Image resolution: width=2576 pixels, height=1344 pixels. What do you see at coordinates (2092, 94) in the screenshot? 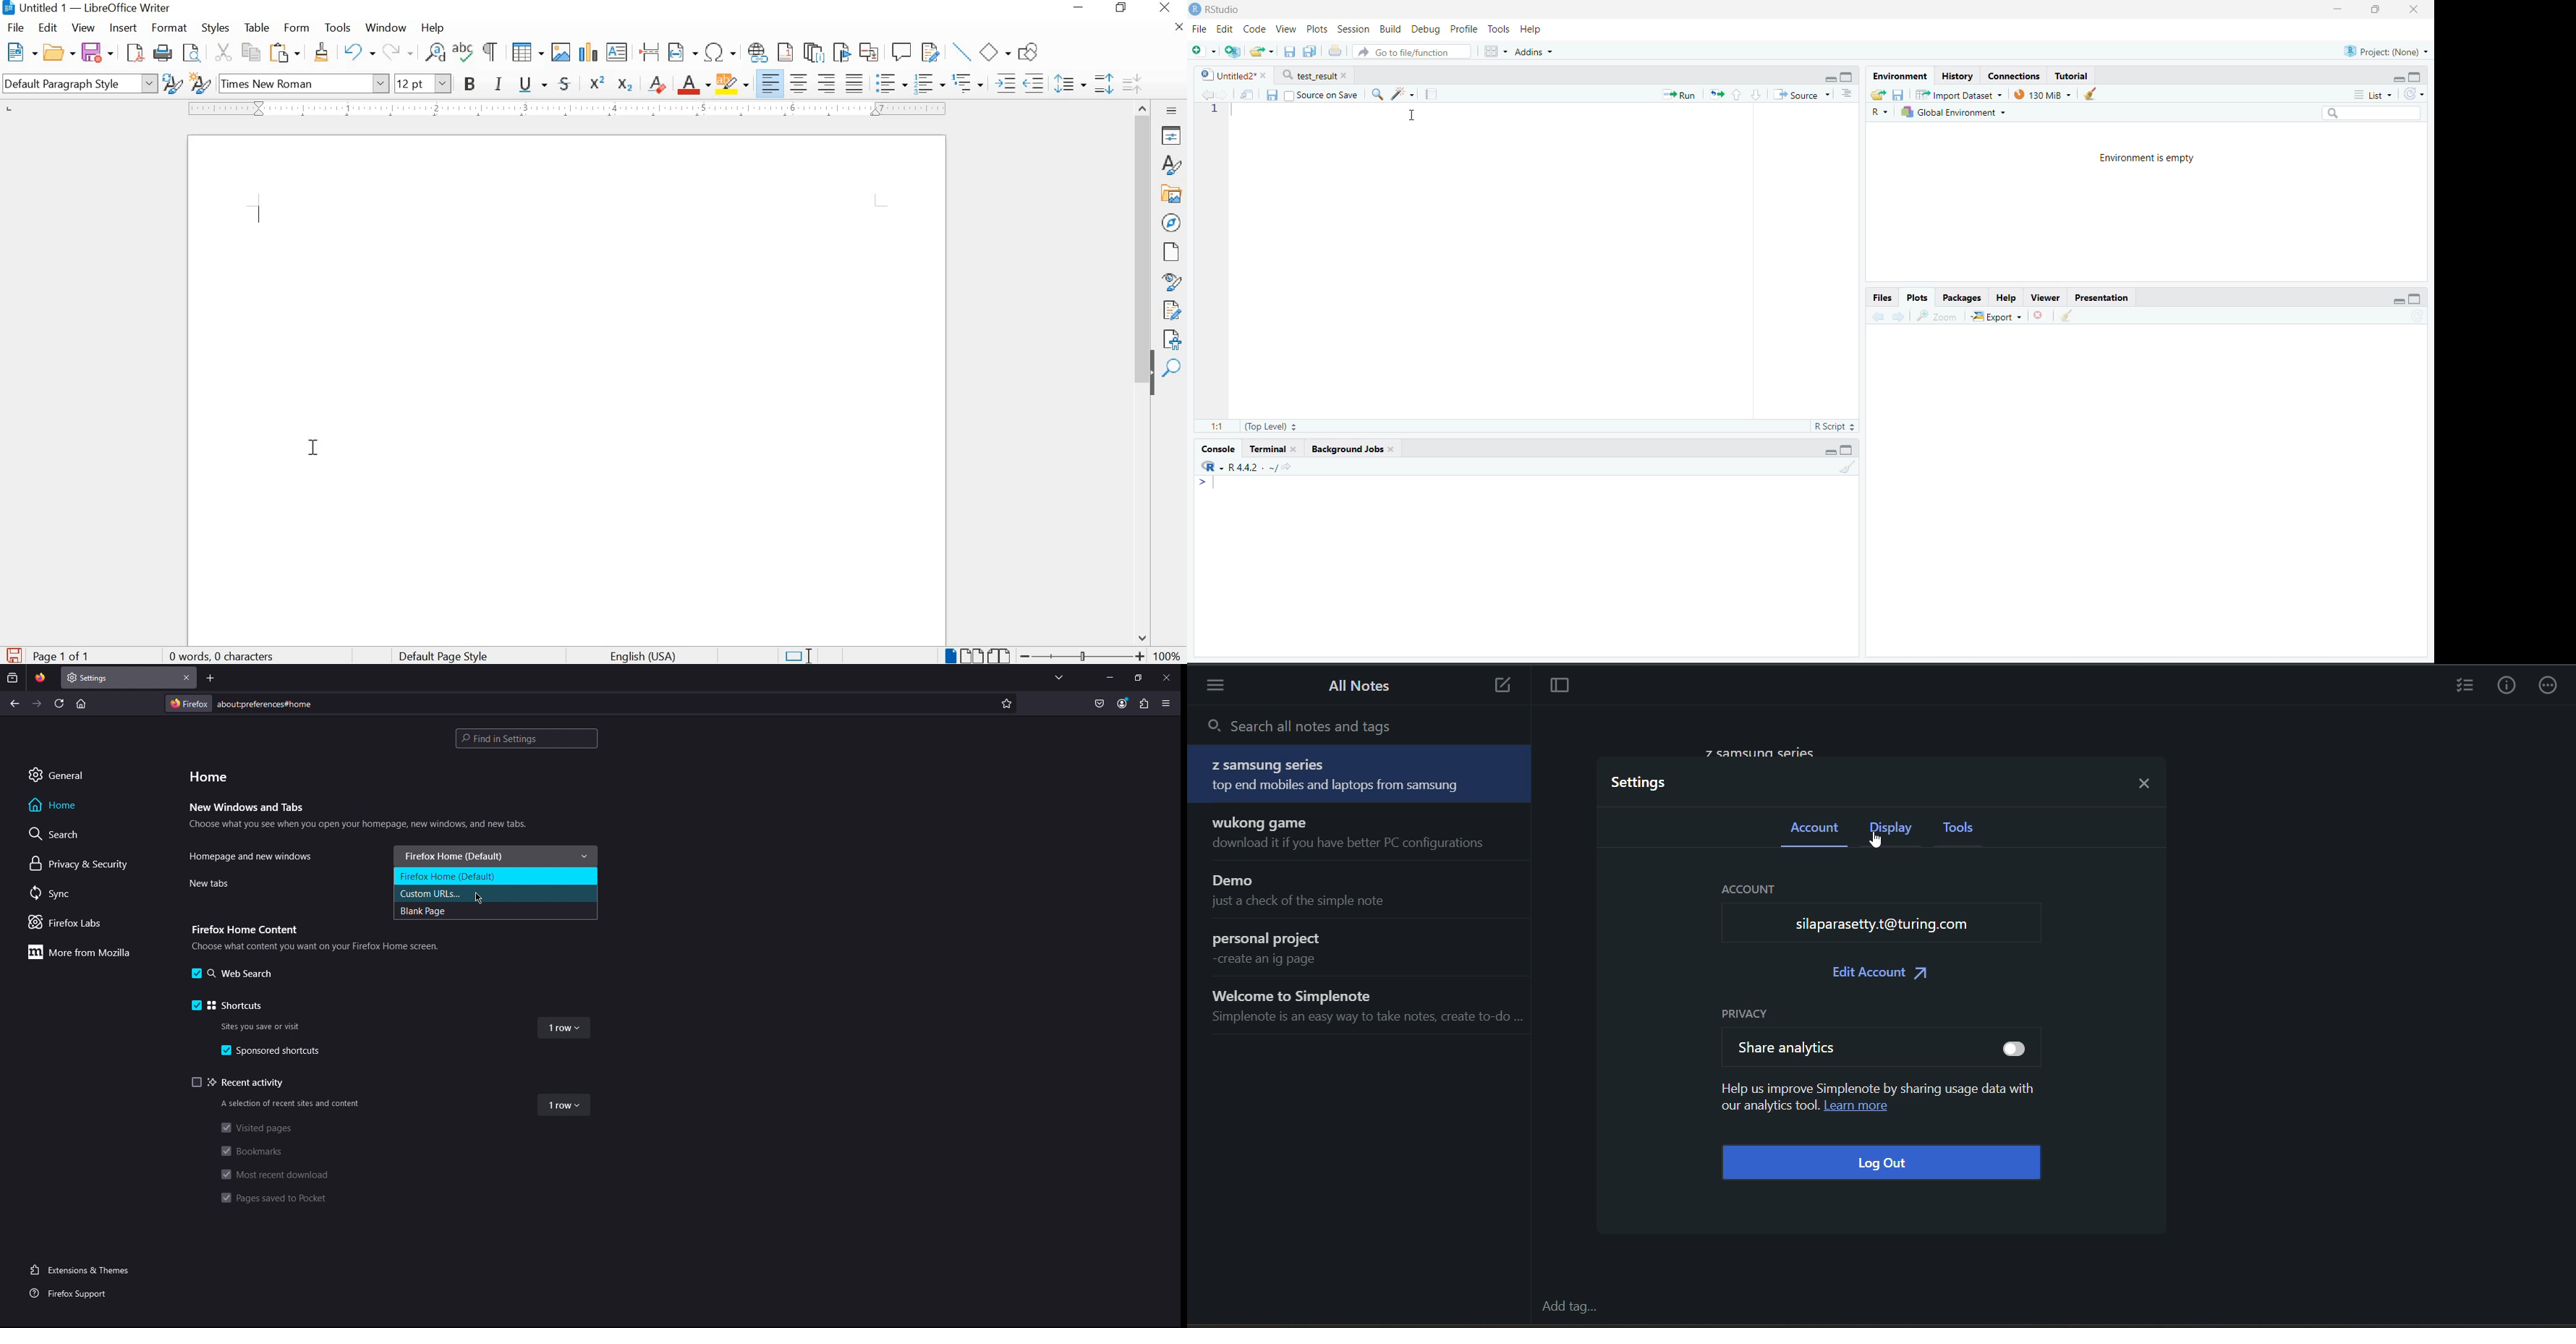
I see `Clear console (Ctrl +L)` at bounding box center [2092, 94].